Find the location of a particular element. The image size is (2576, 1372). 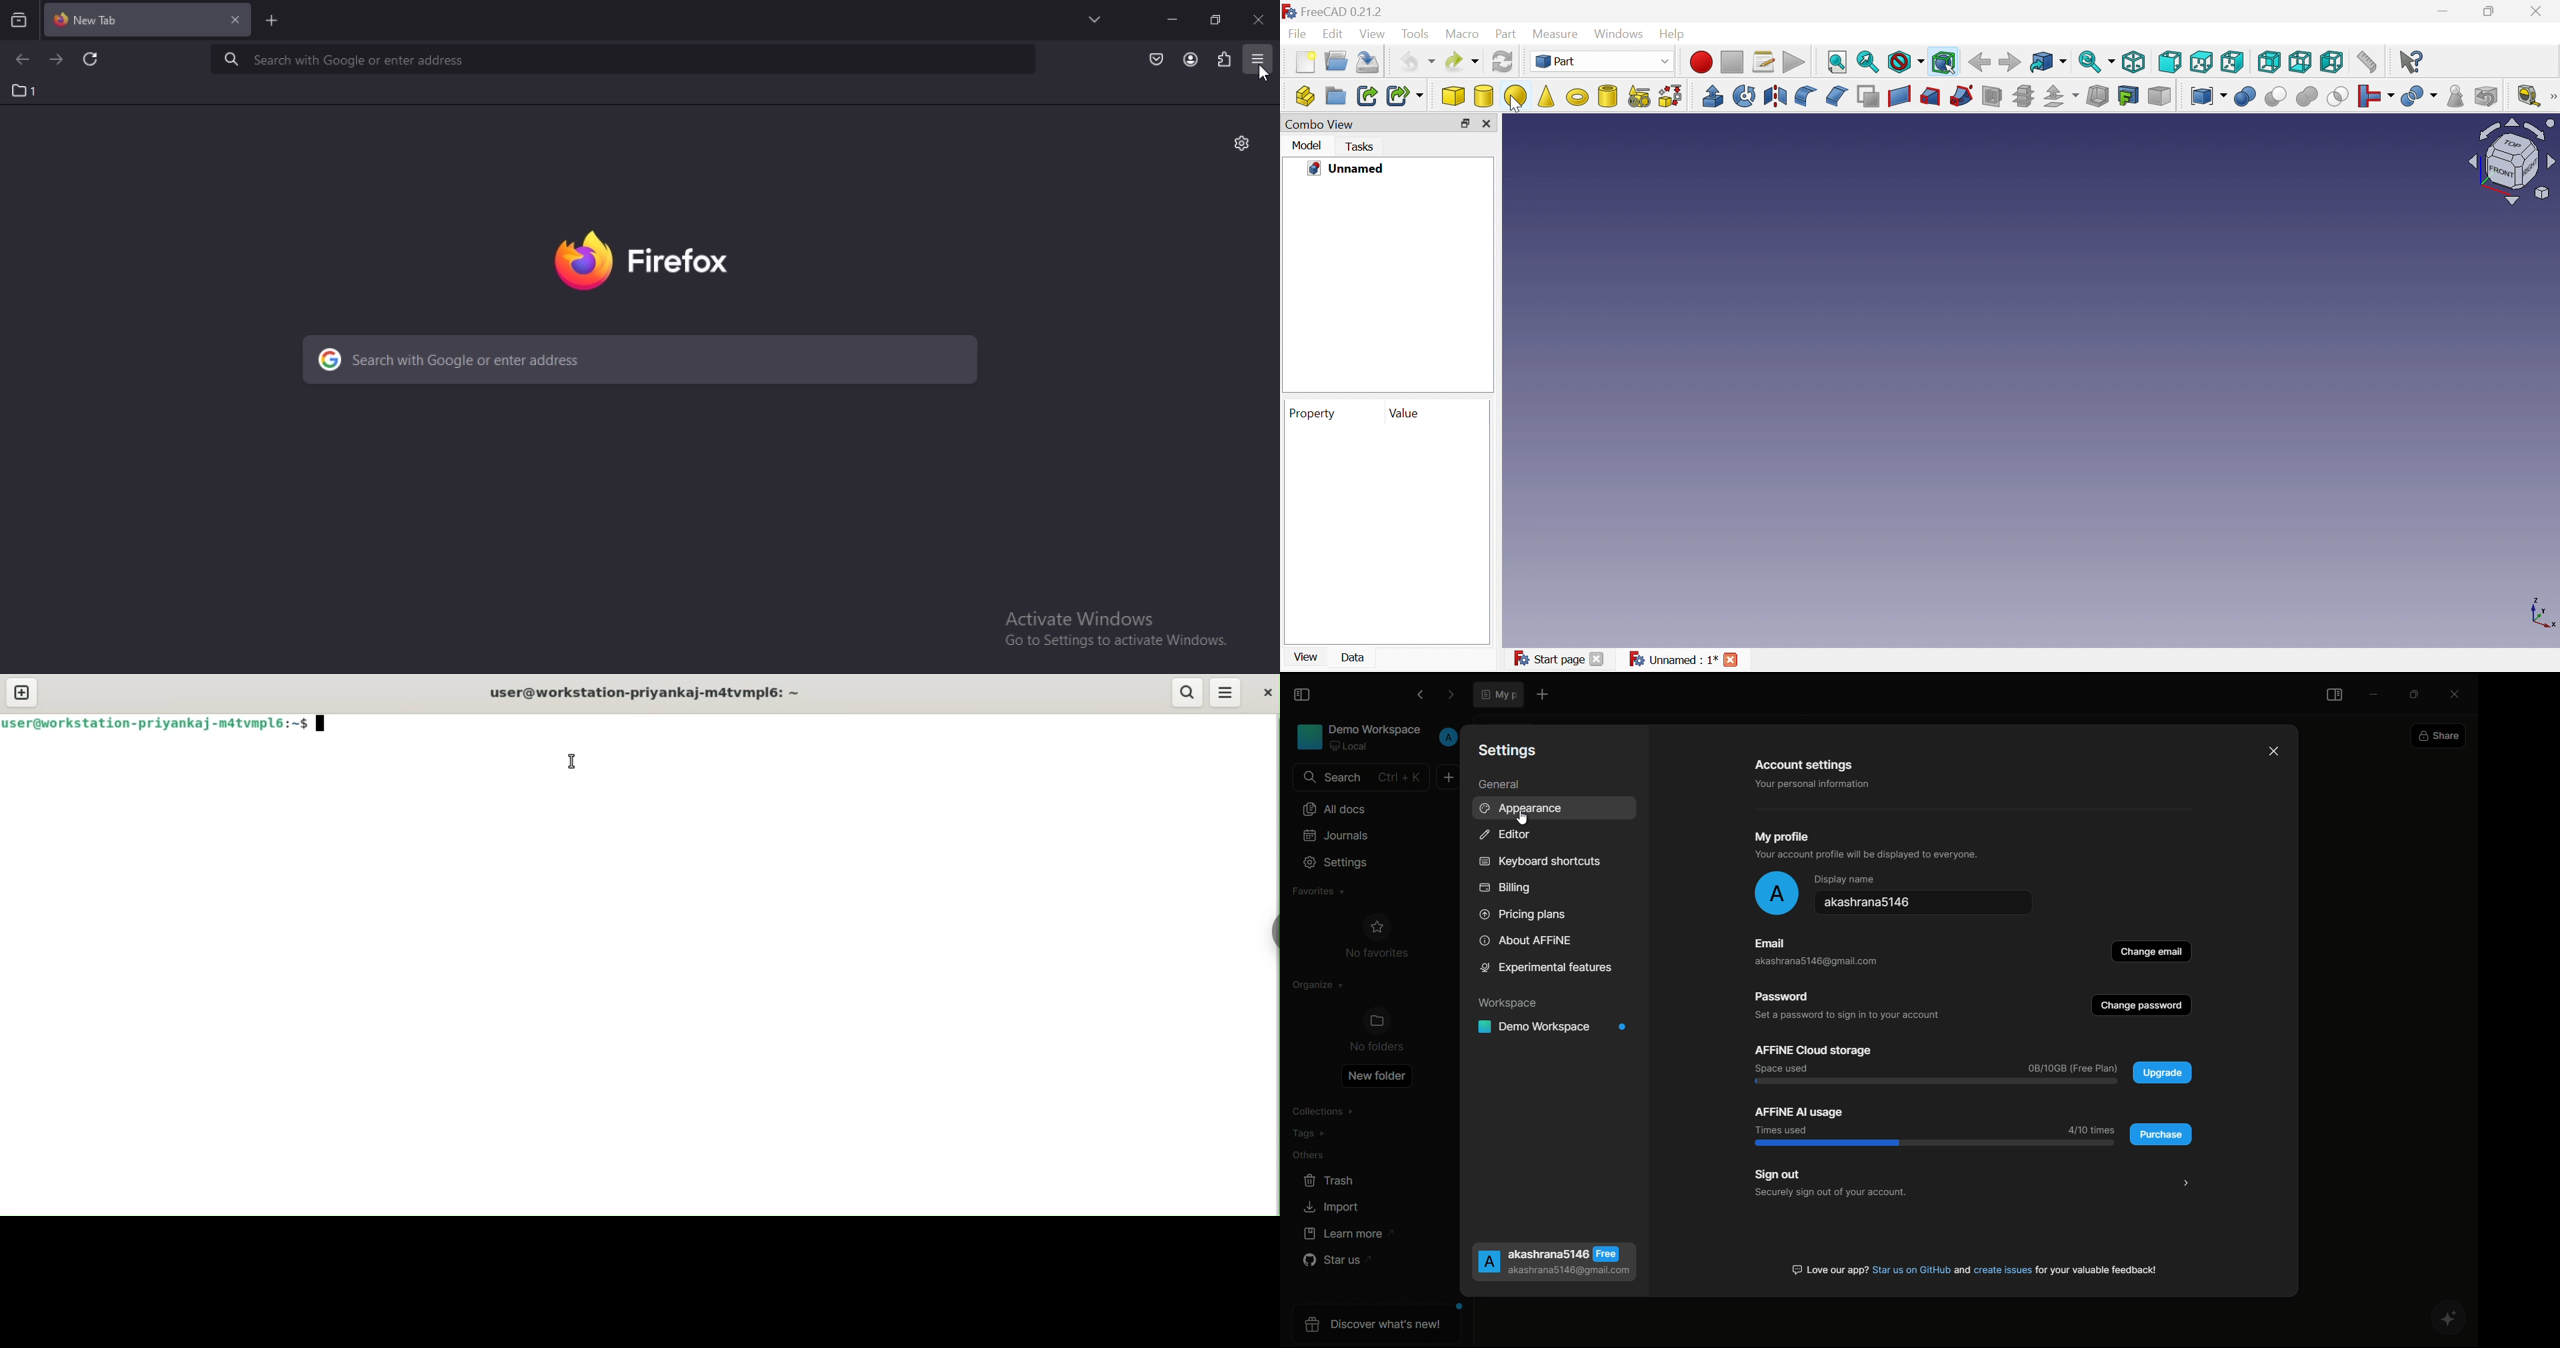

Boolean is located at coordinates (2244, 96).